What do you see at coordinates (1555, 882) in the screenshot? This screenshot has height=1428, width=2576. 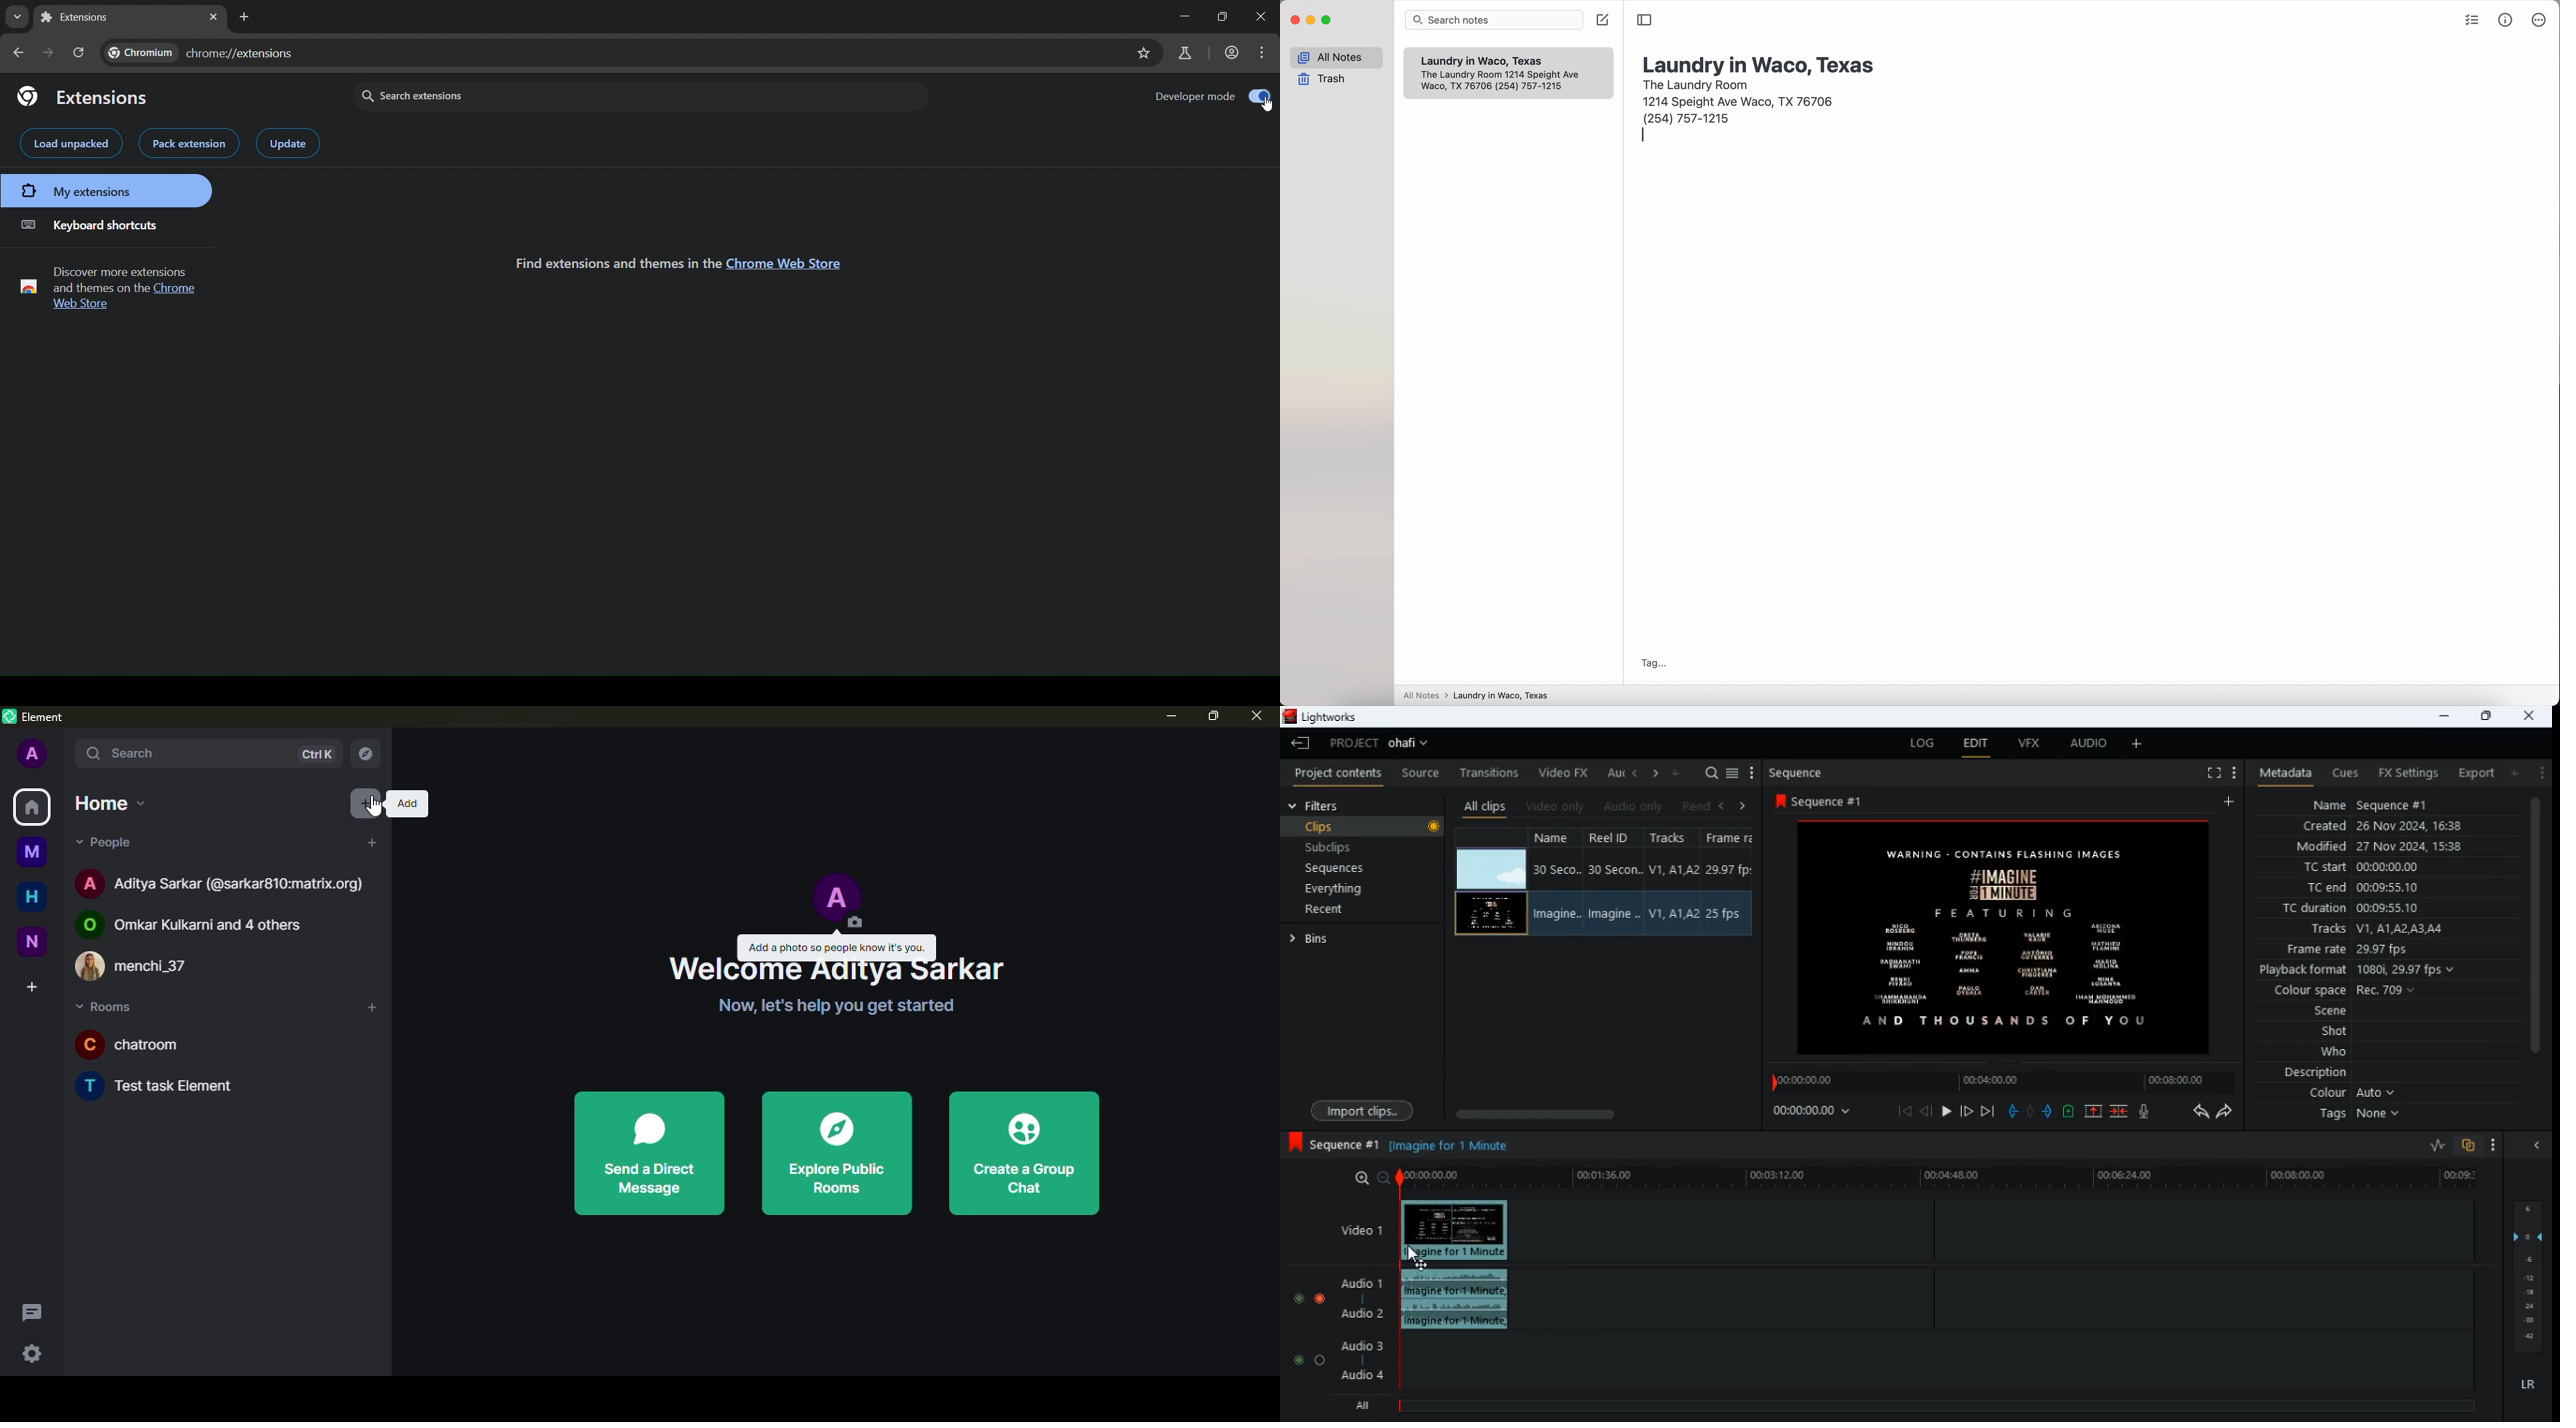 I see `name` at bounding box center [1555, 882].